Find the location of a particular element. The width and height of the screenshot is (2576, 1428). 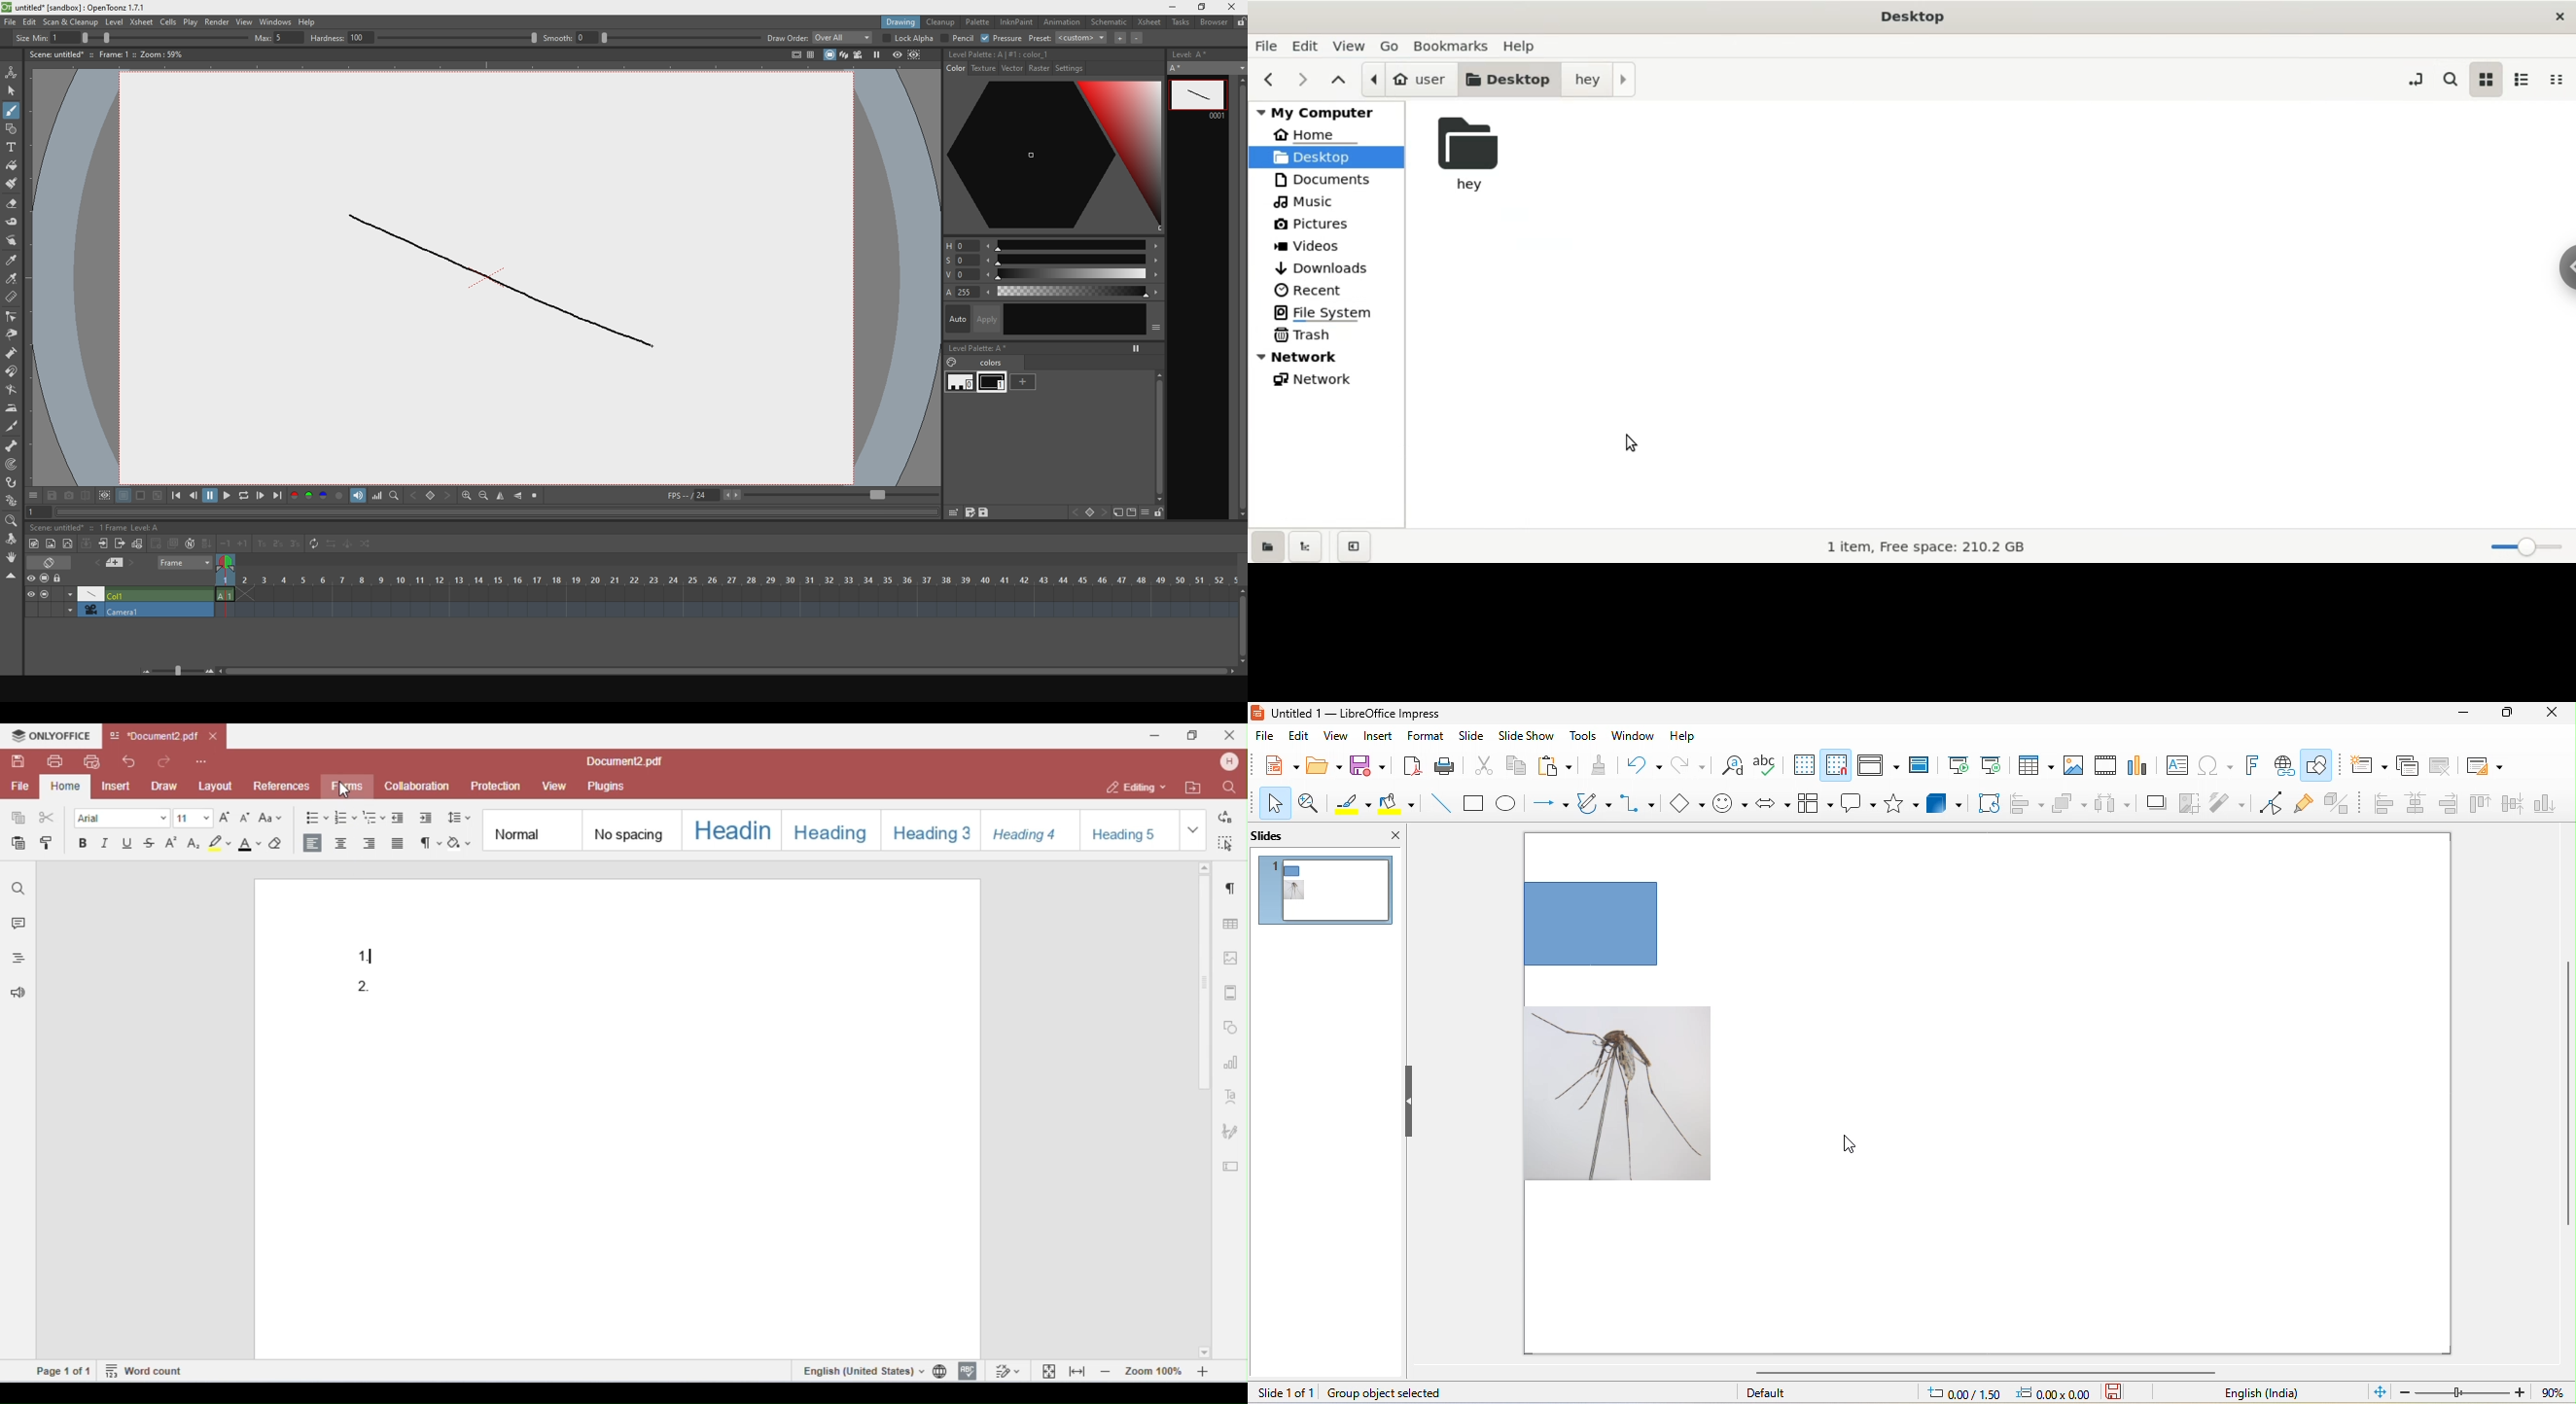

point edit mode is located at coordinates (2271, 804).